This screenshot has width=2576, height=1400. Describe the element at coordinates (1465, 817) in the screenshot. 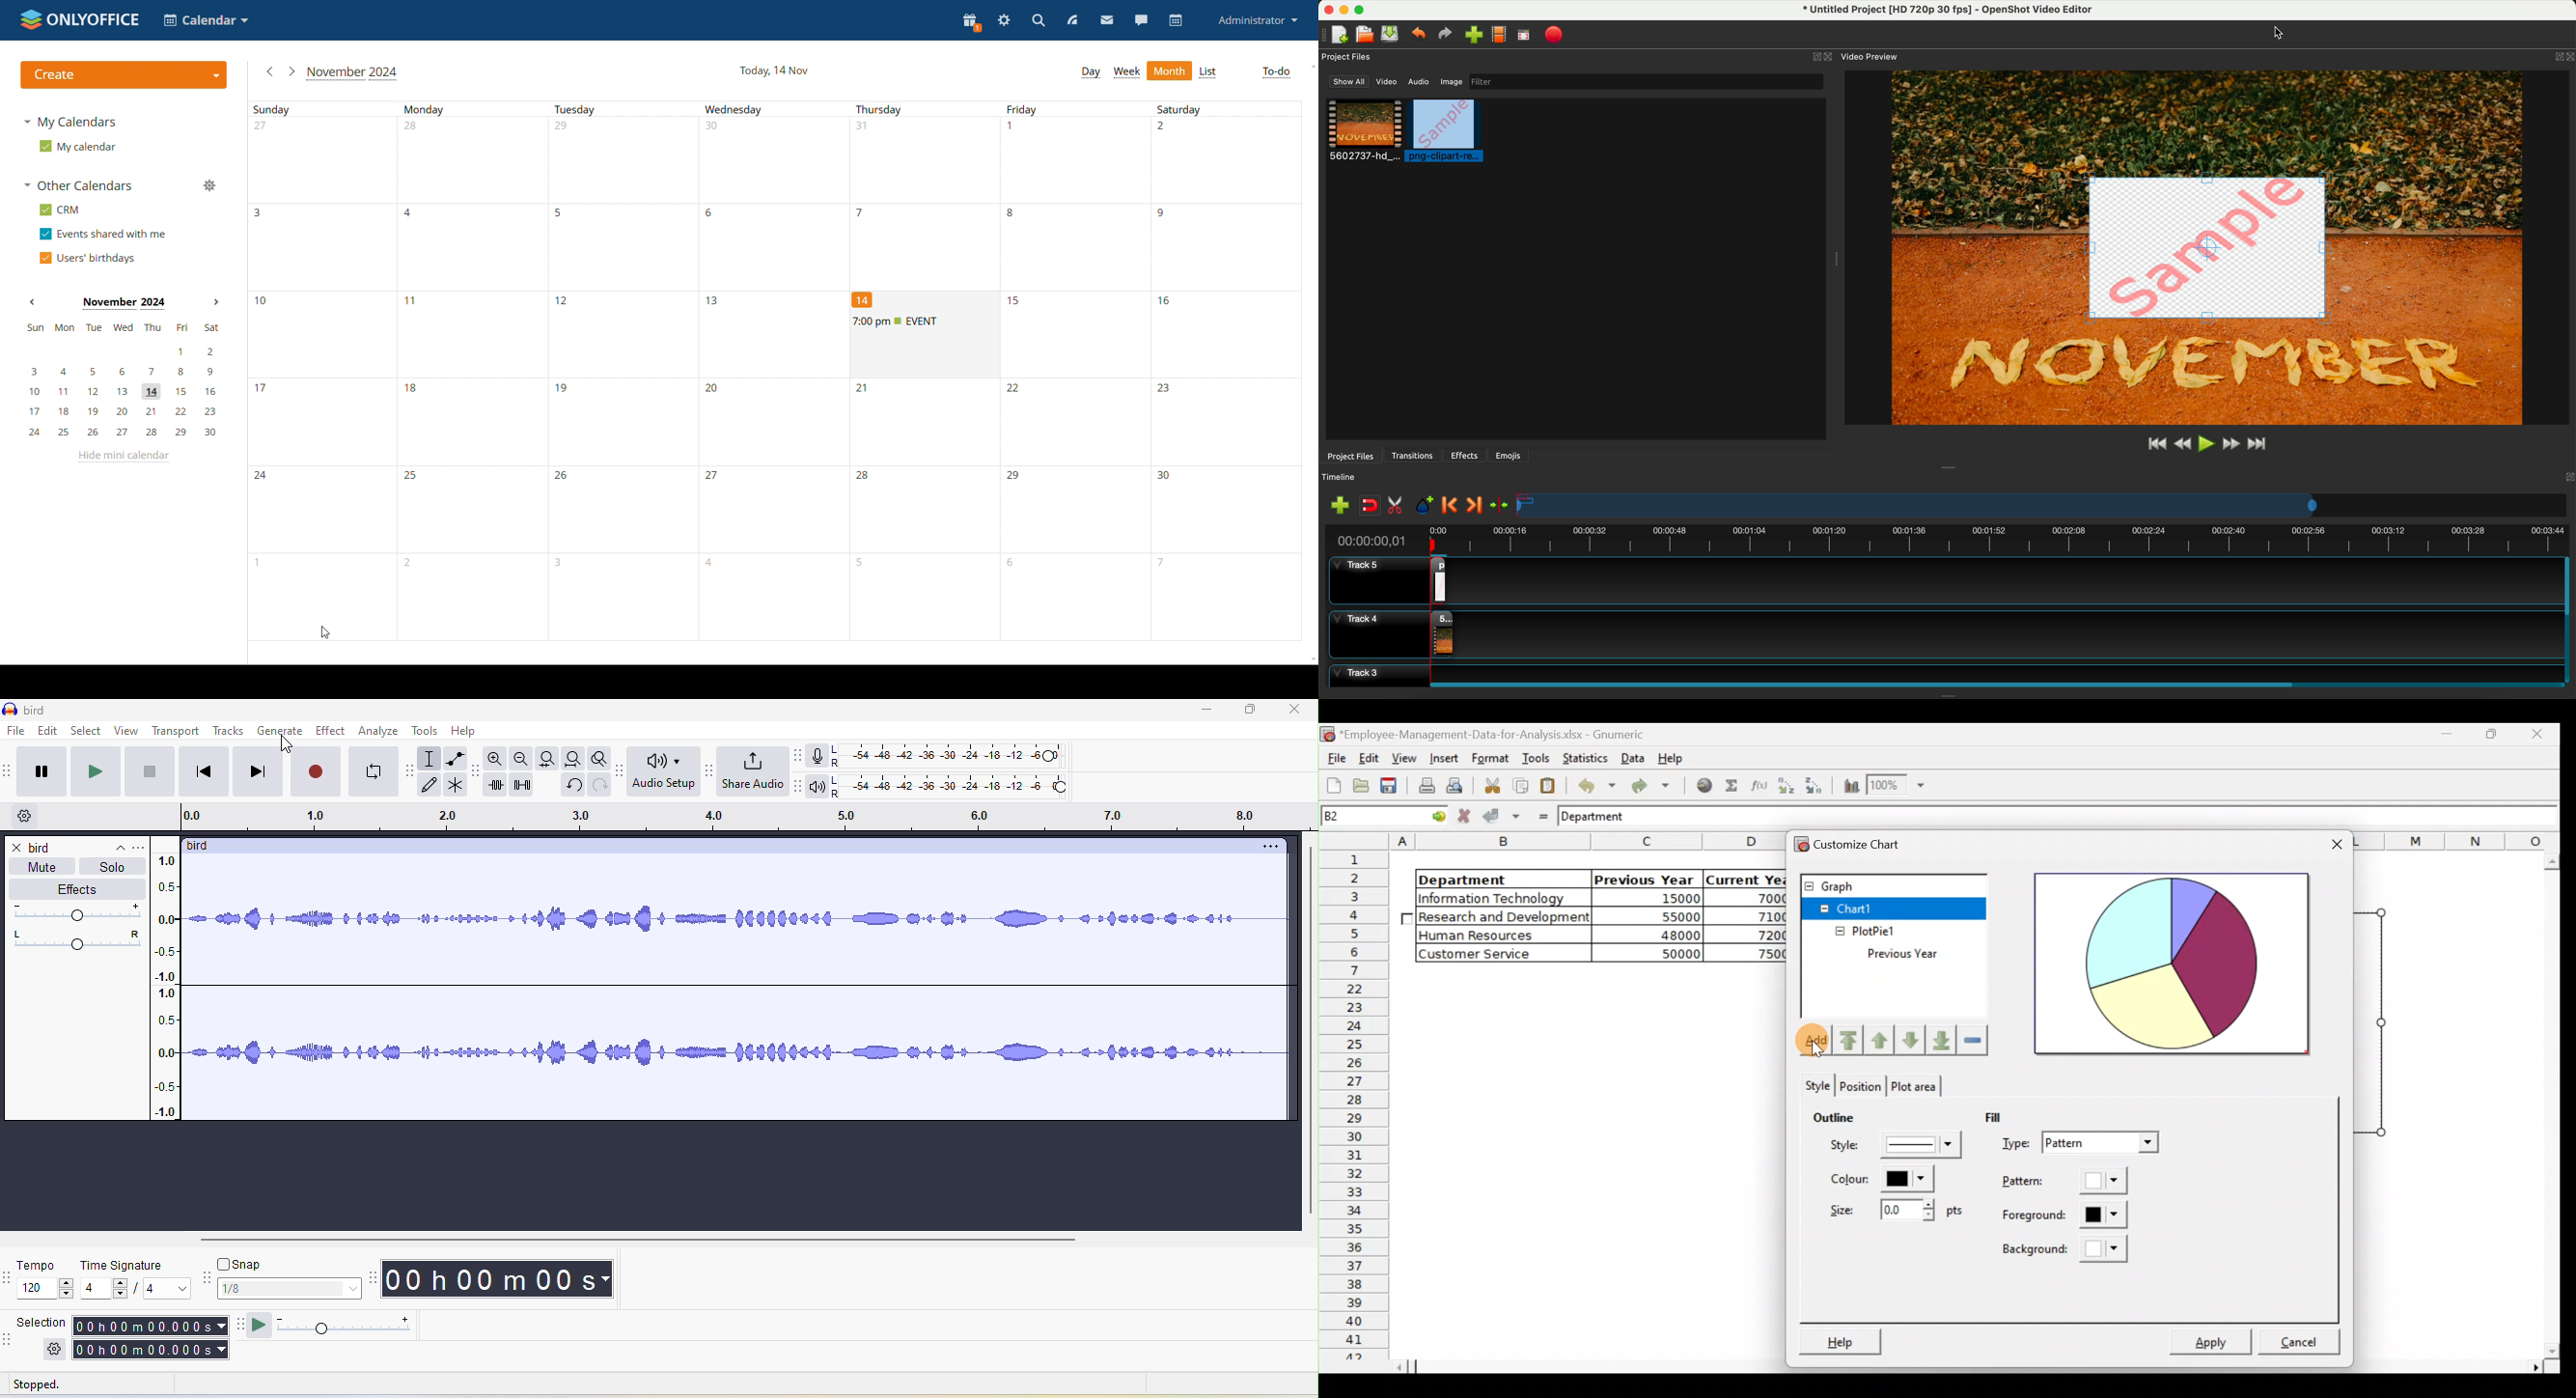

I see `Cancel change` at that location.